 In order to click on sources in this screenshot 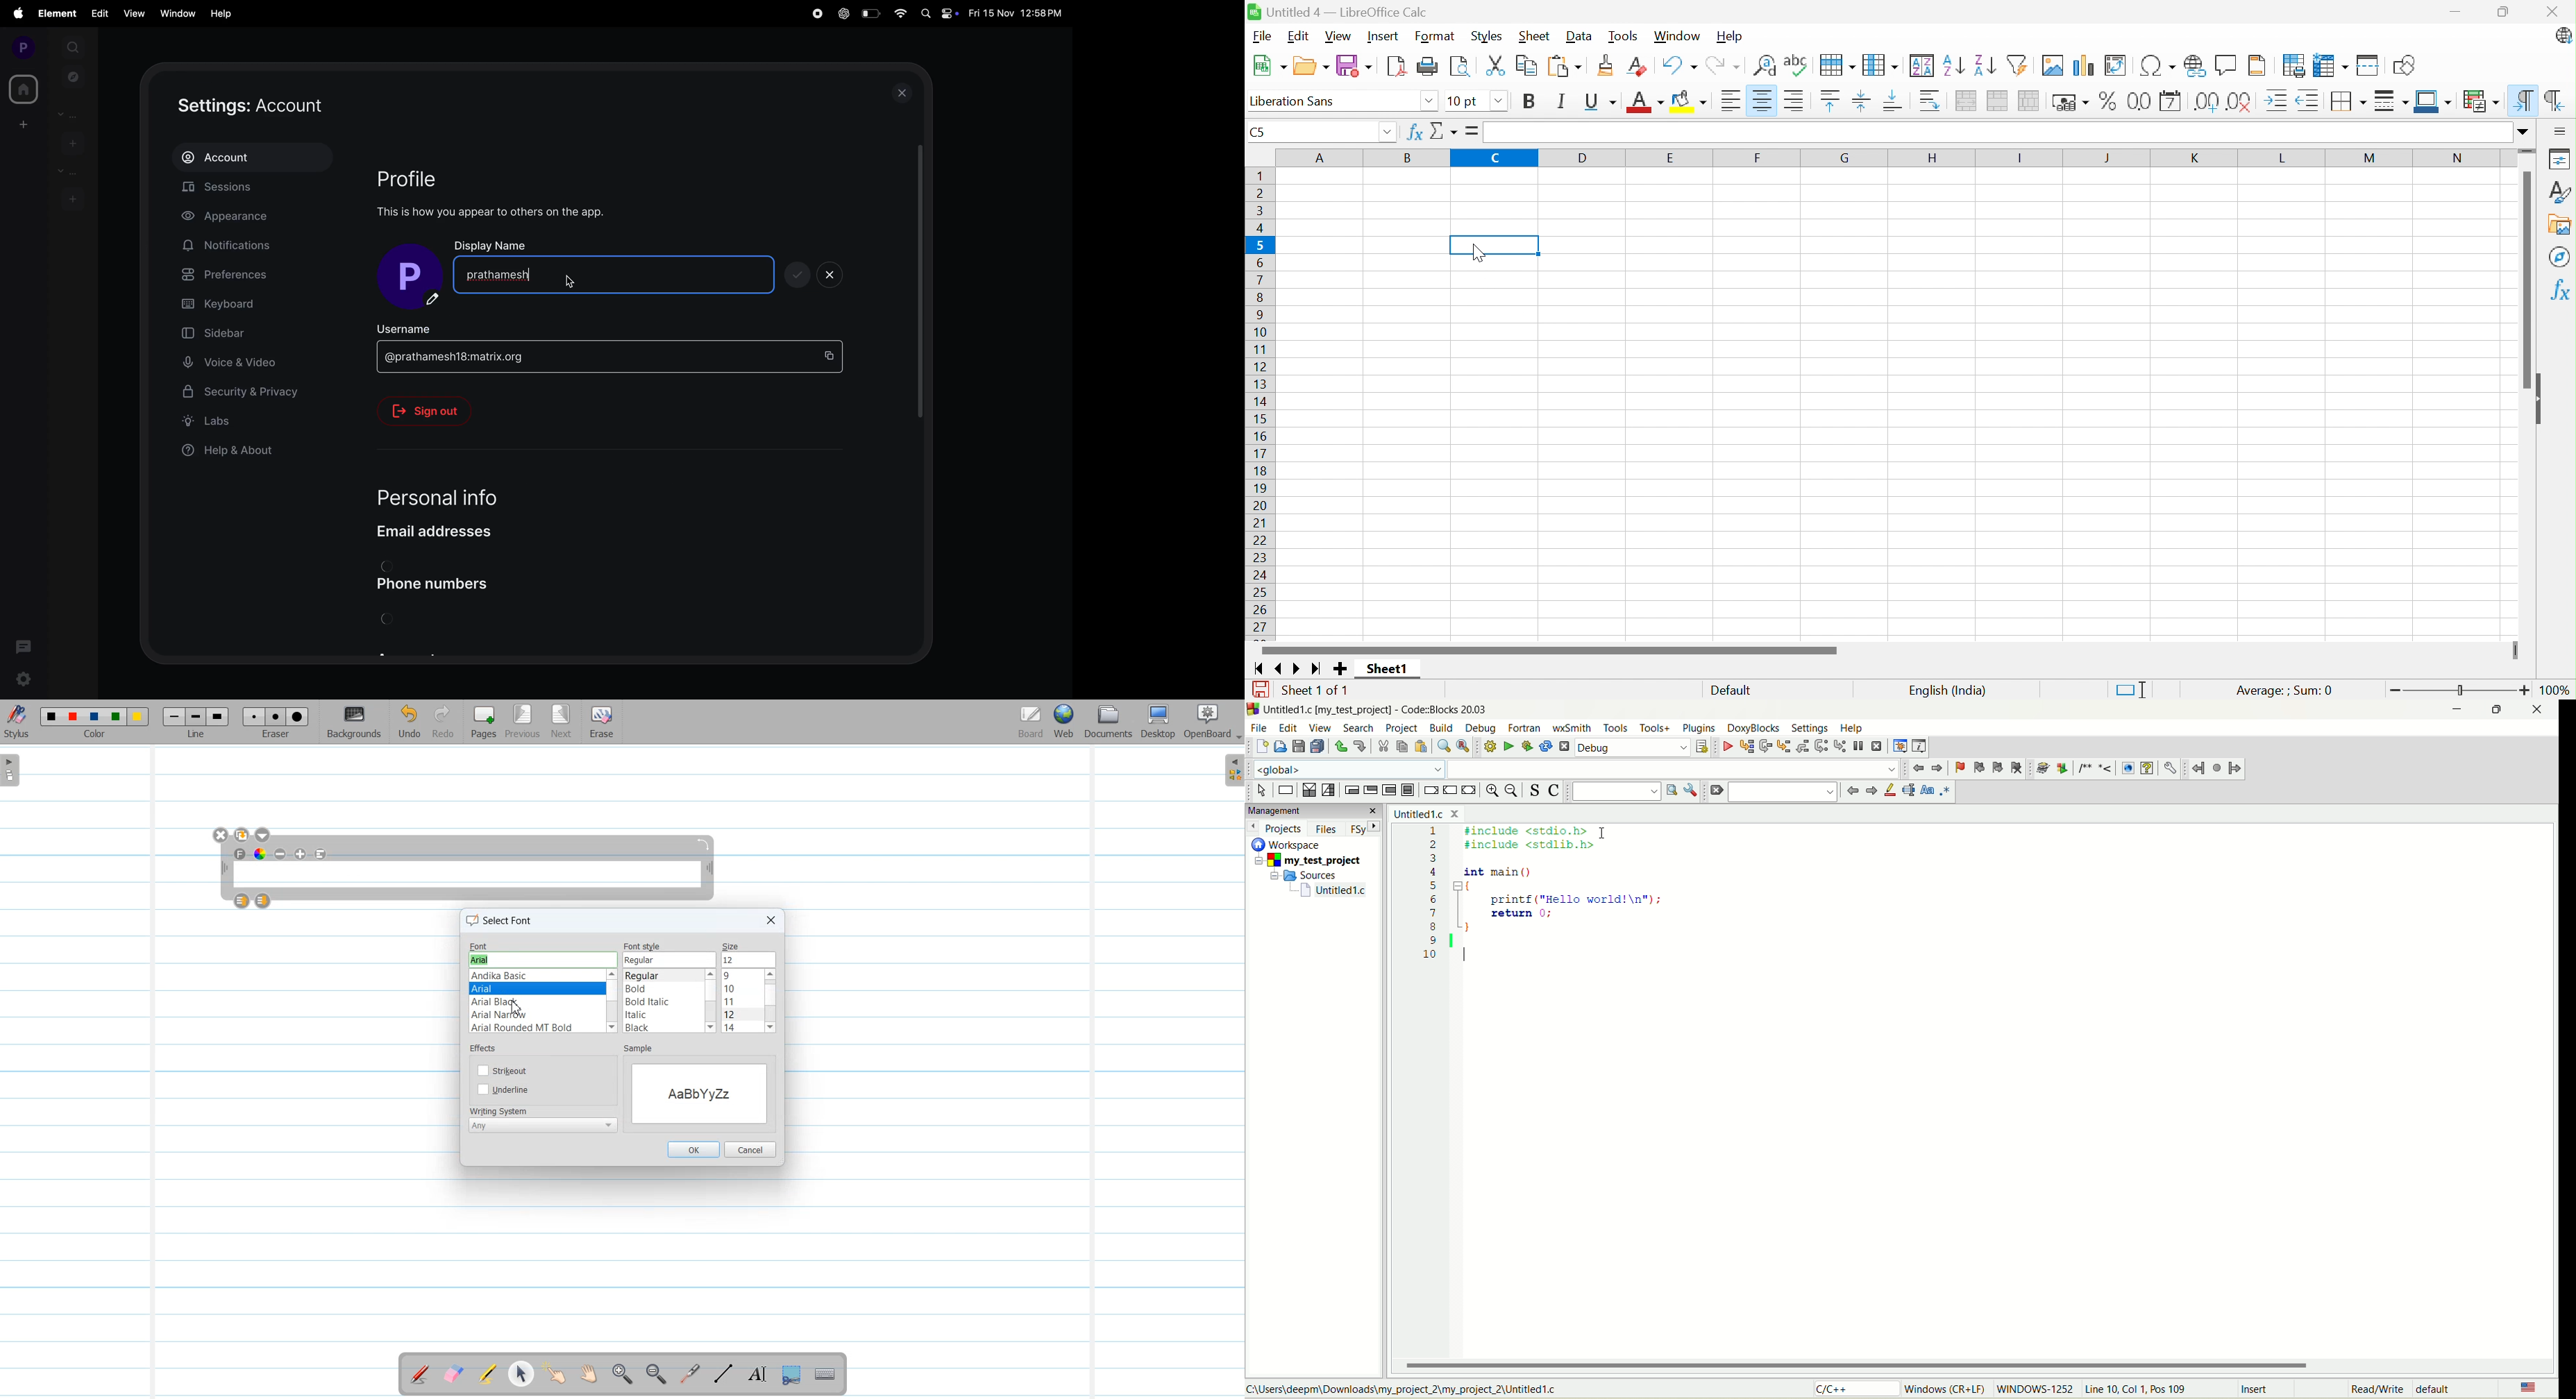, I will do `click(1309, 876)`.